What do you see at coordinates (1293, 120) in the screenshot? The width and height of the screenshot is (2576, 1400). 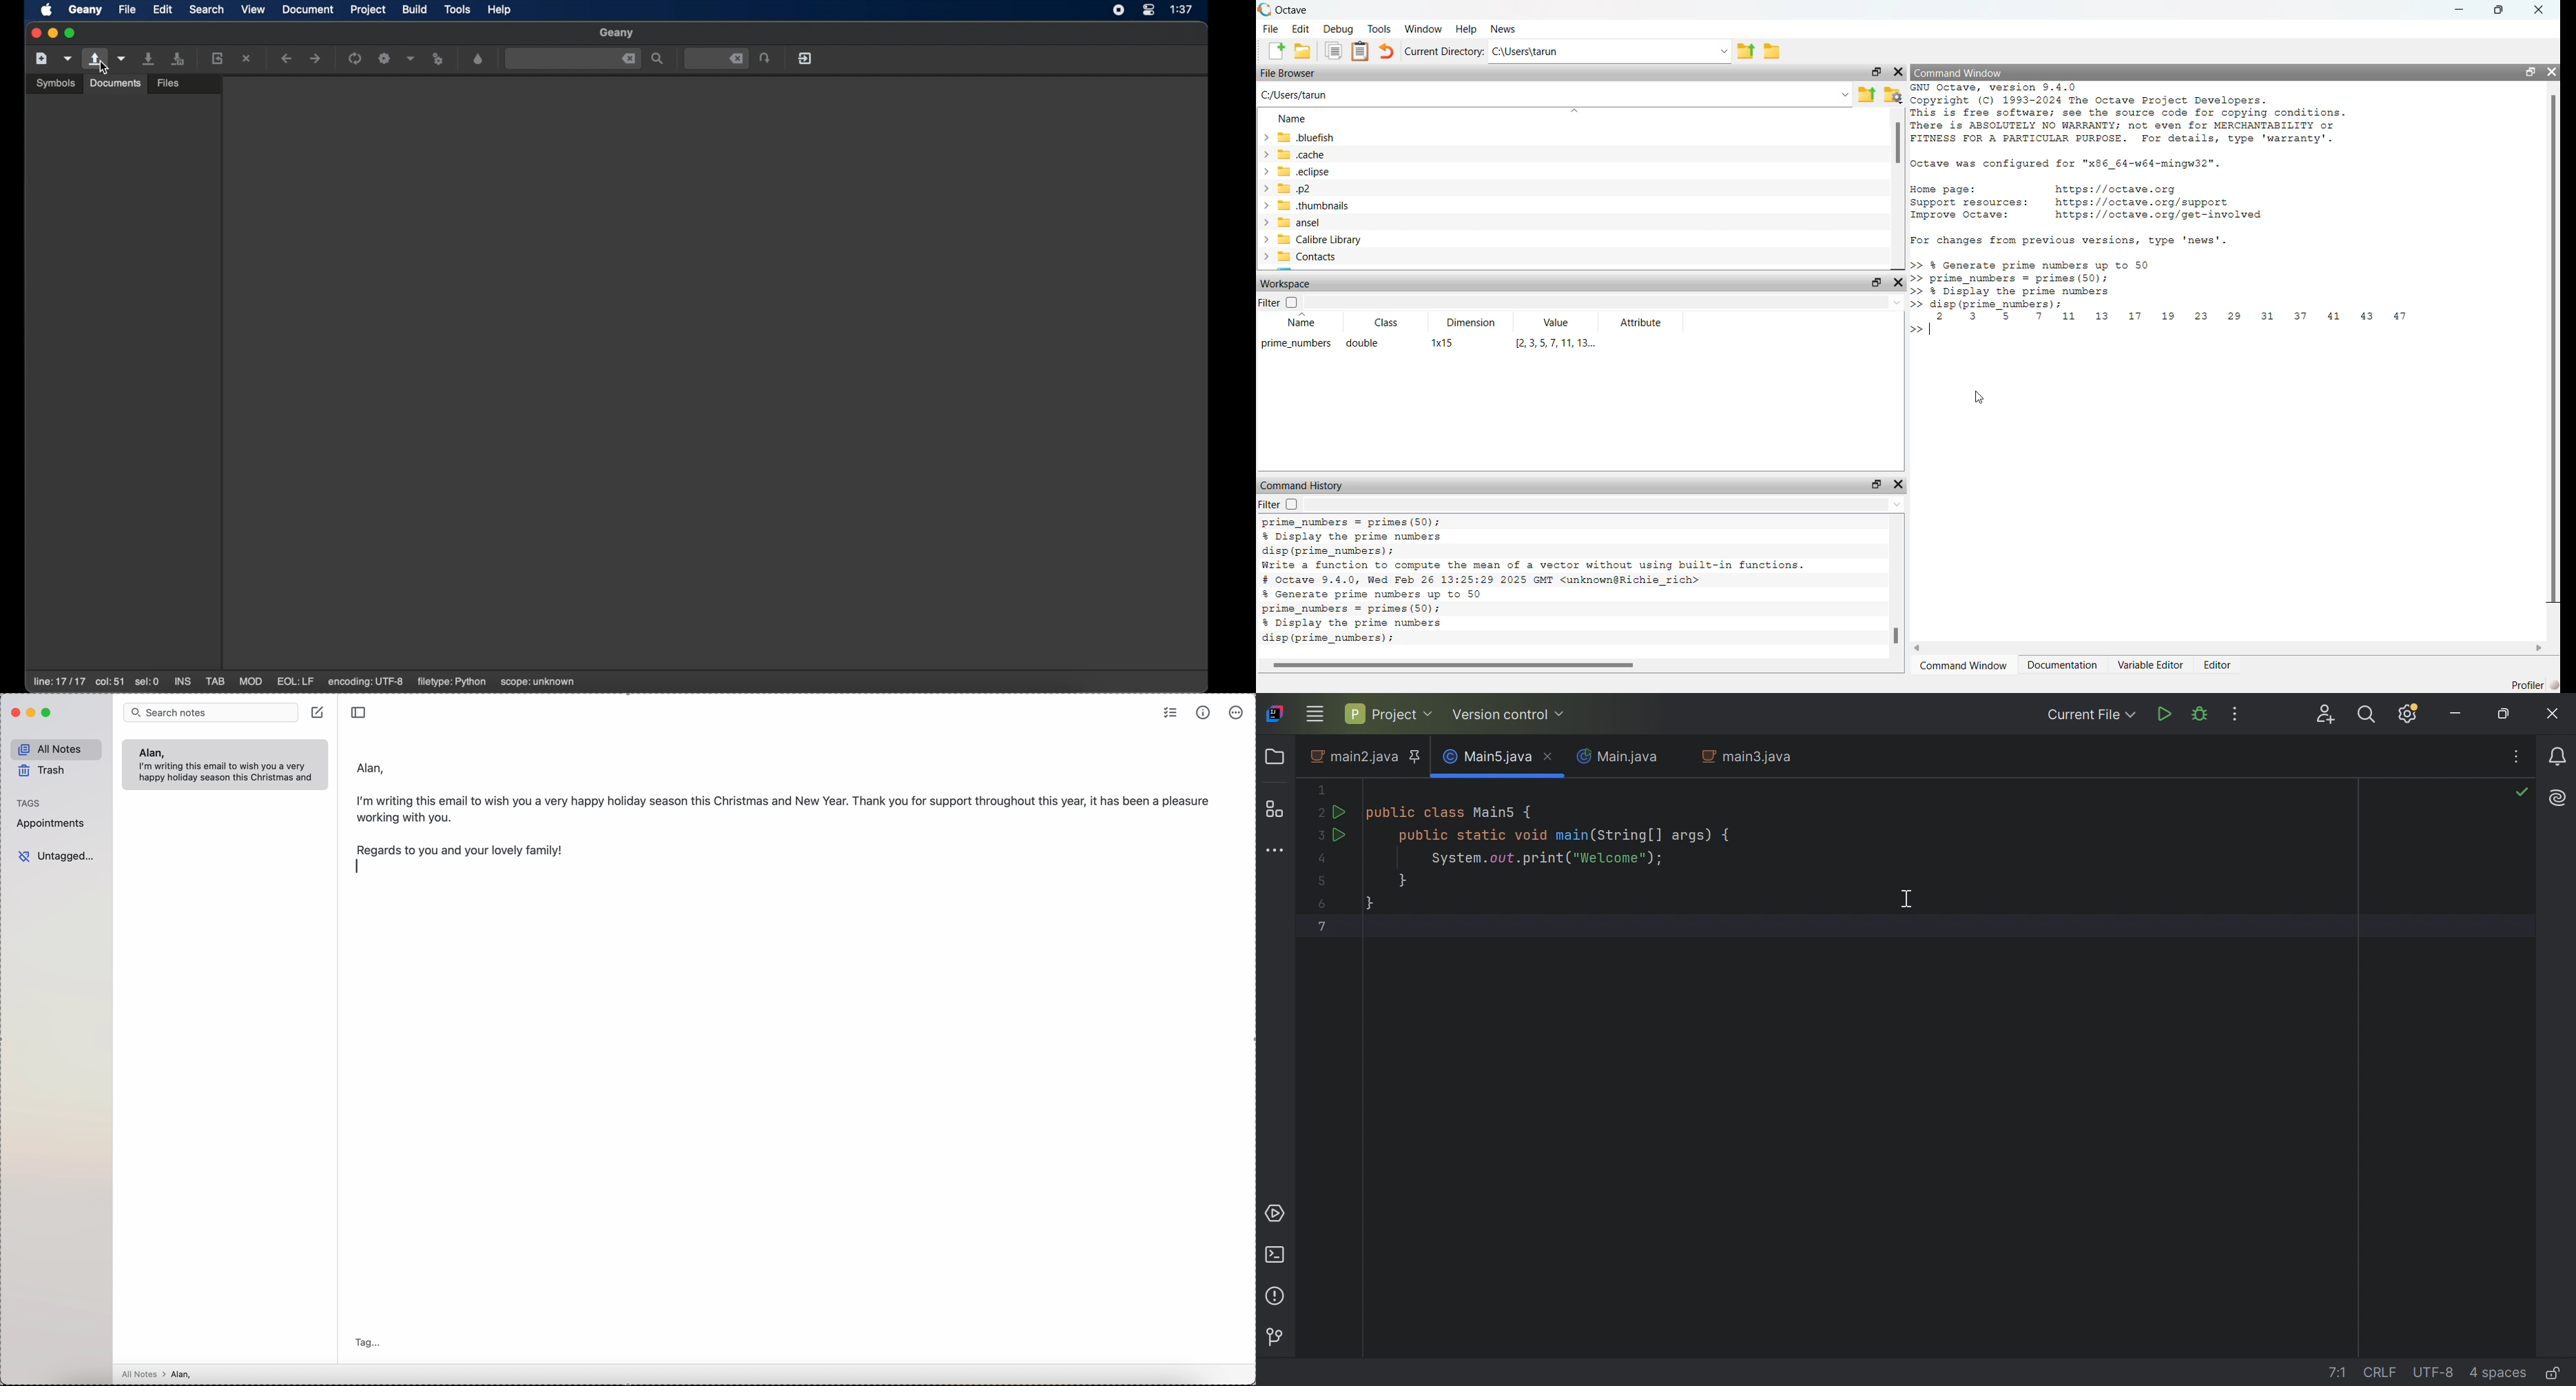 I see `name` at bounding box center [1293, 120].